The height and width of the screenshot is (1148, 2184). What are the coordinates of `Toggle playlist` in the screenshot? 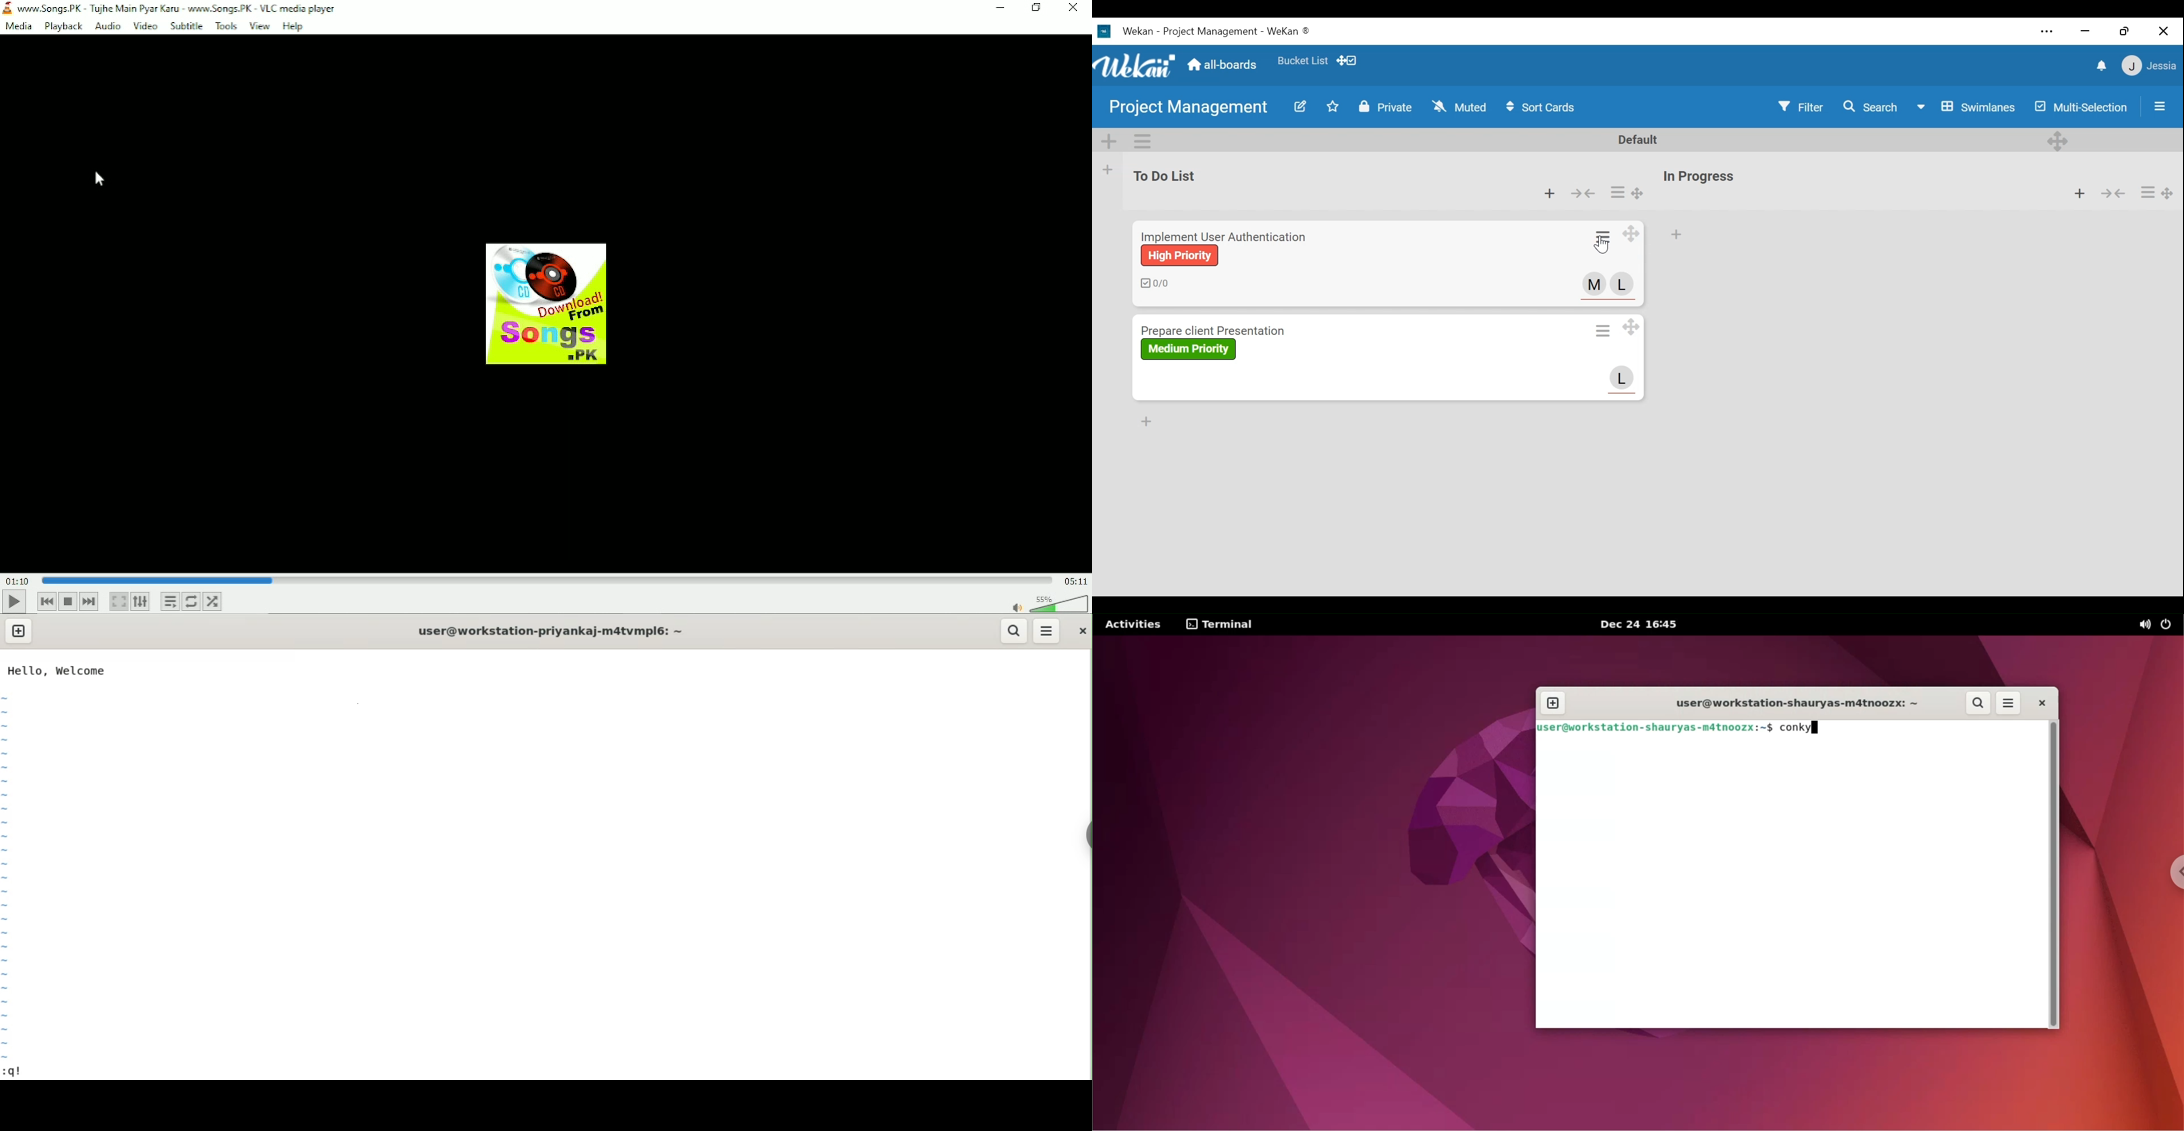 It's located at (170, 600).